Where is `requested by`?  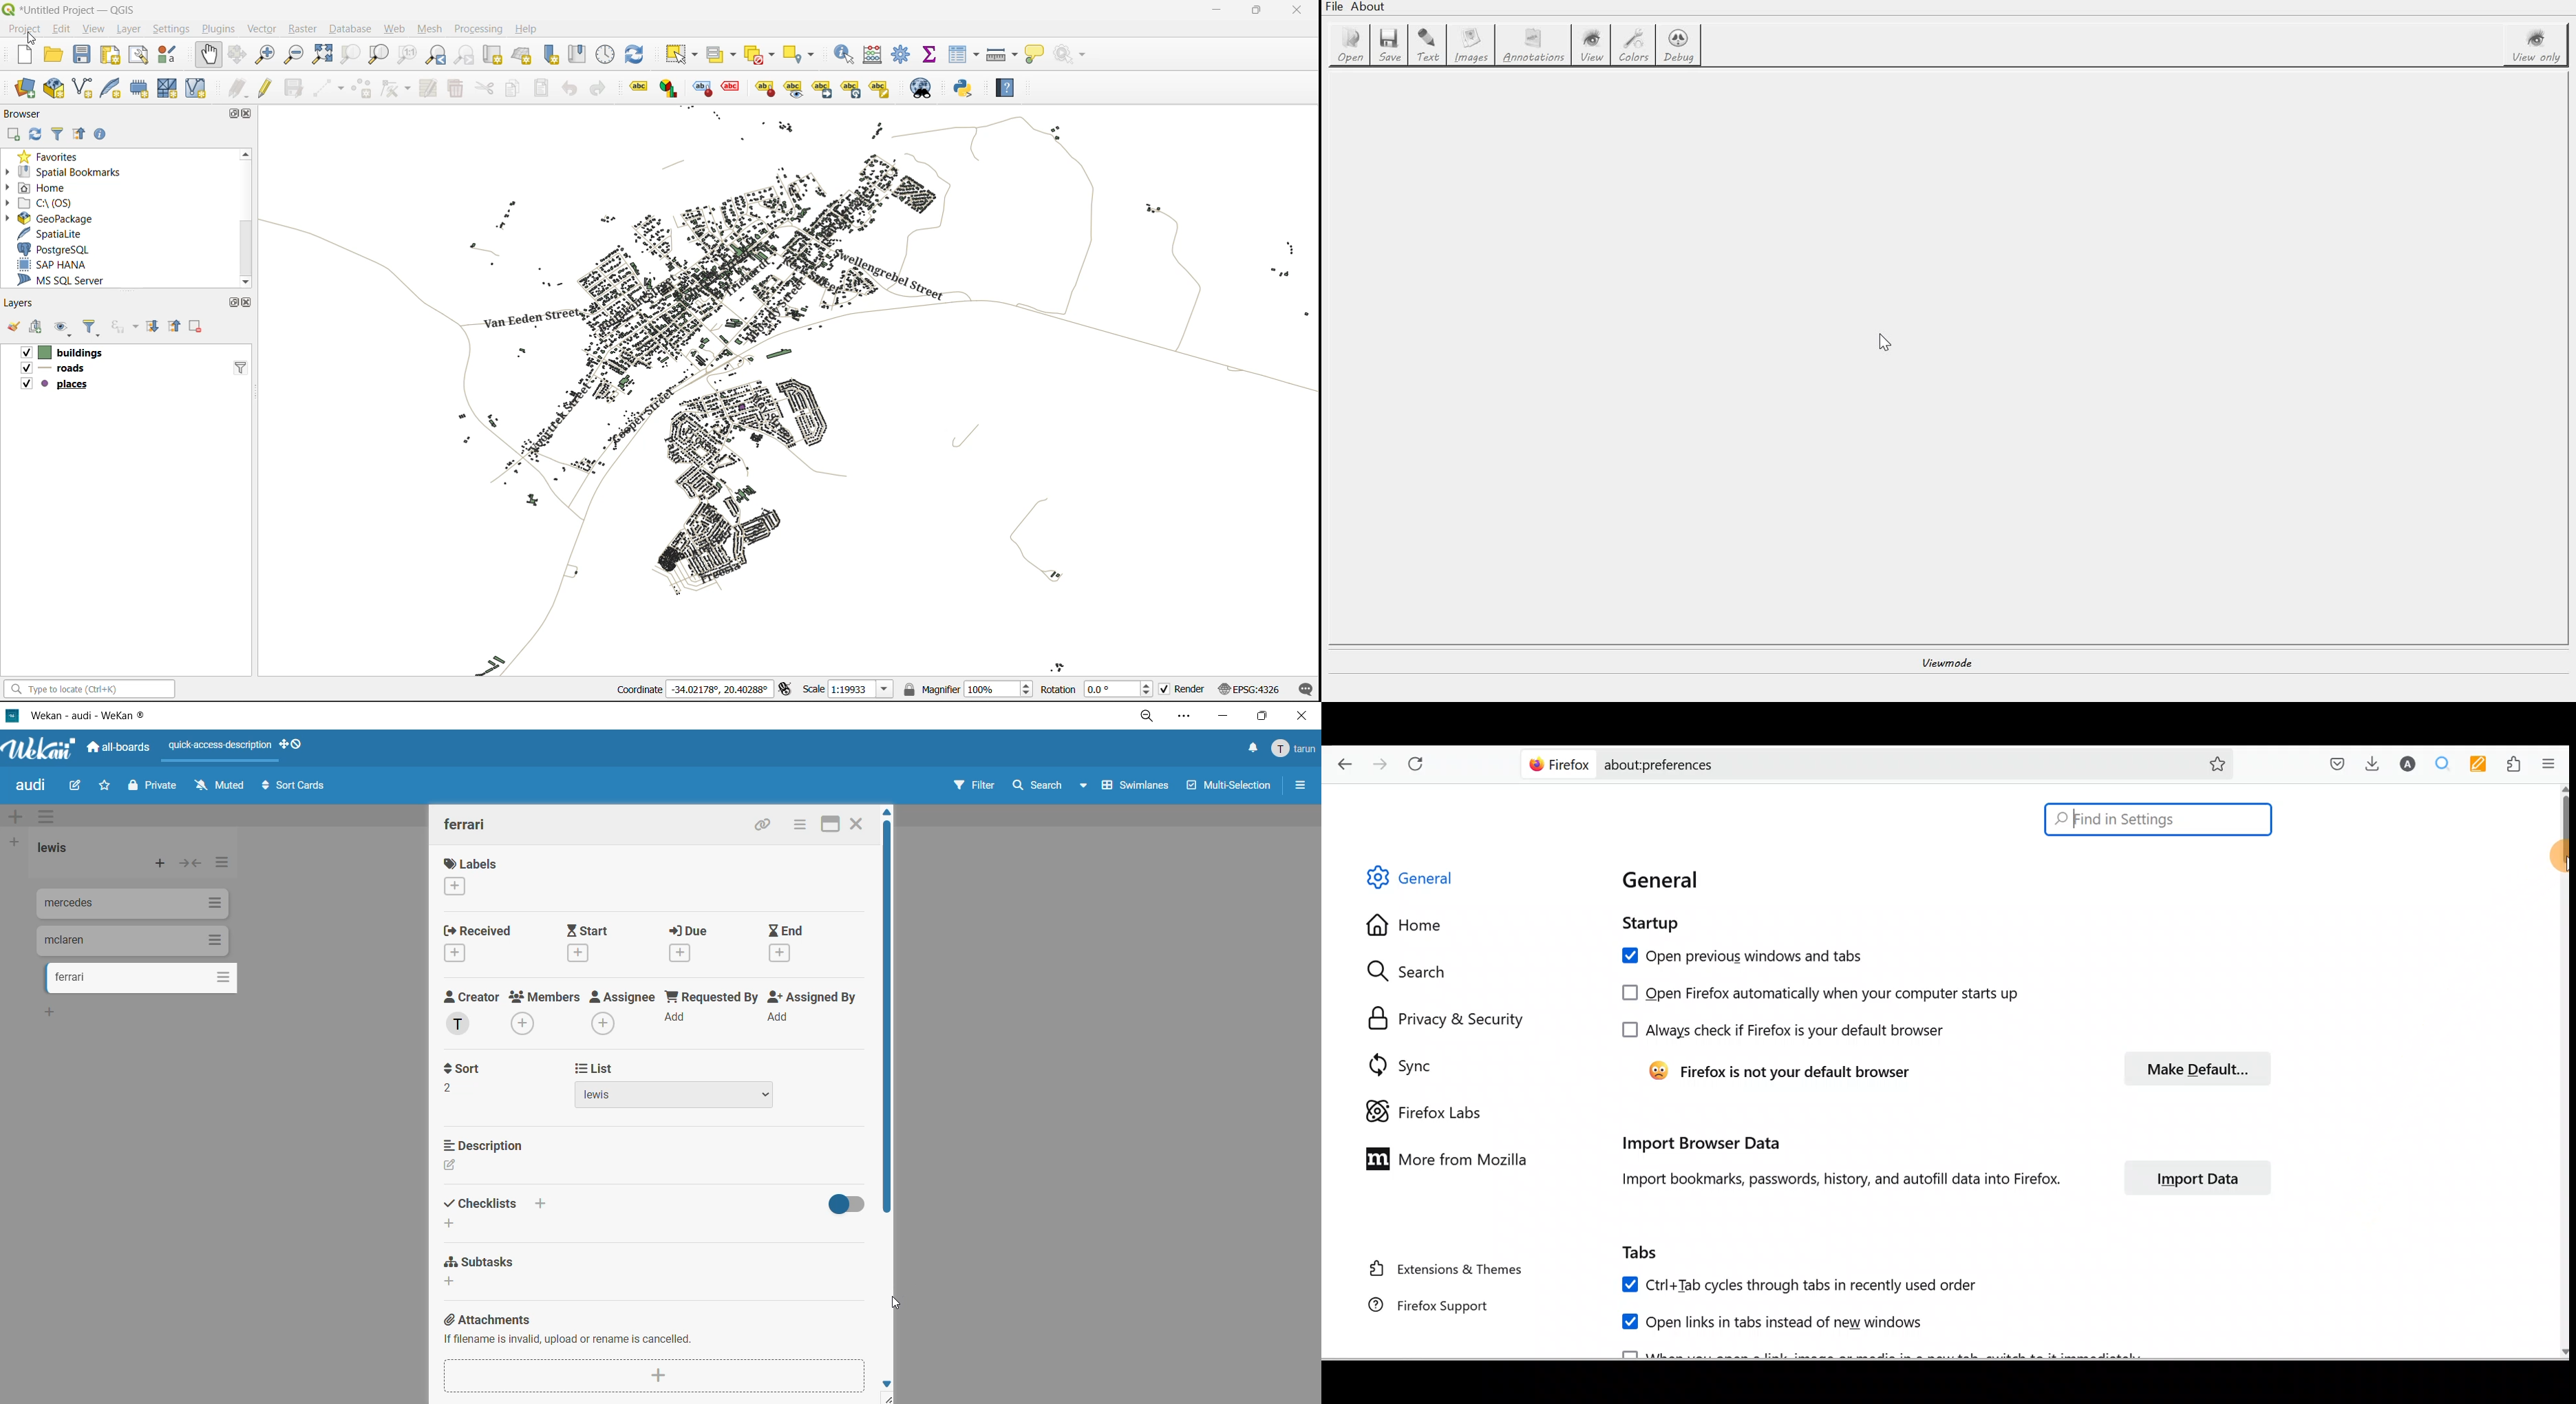
requested by is located at coordinates (710, 1005).